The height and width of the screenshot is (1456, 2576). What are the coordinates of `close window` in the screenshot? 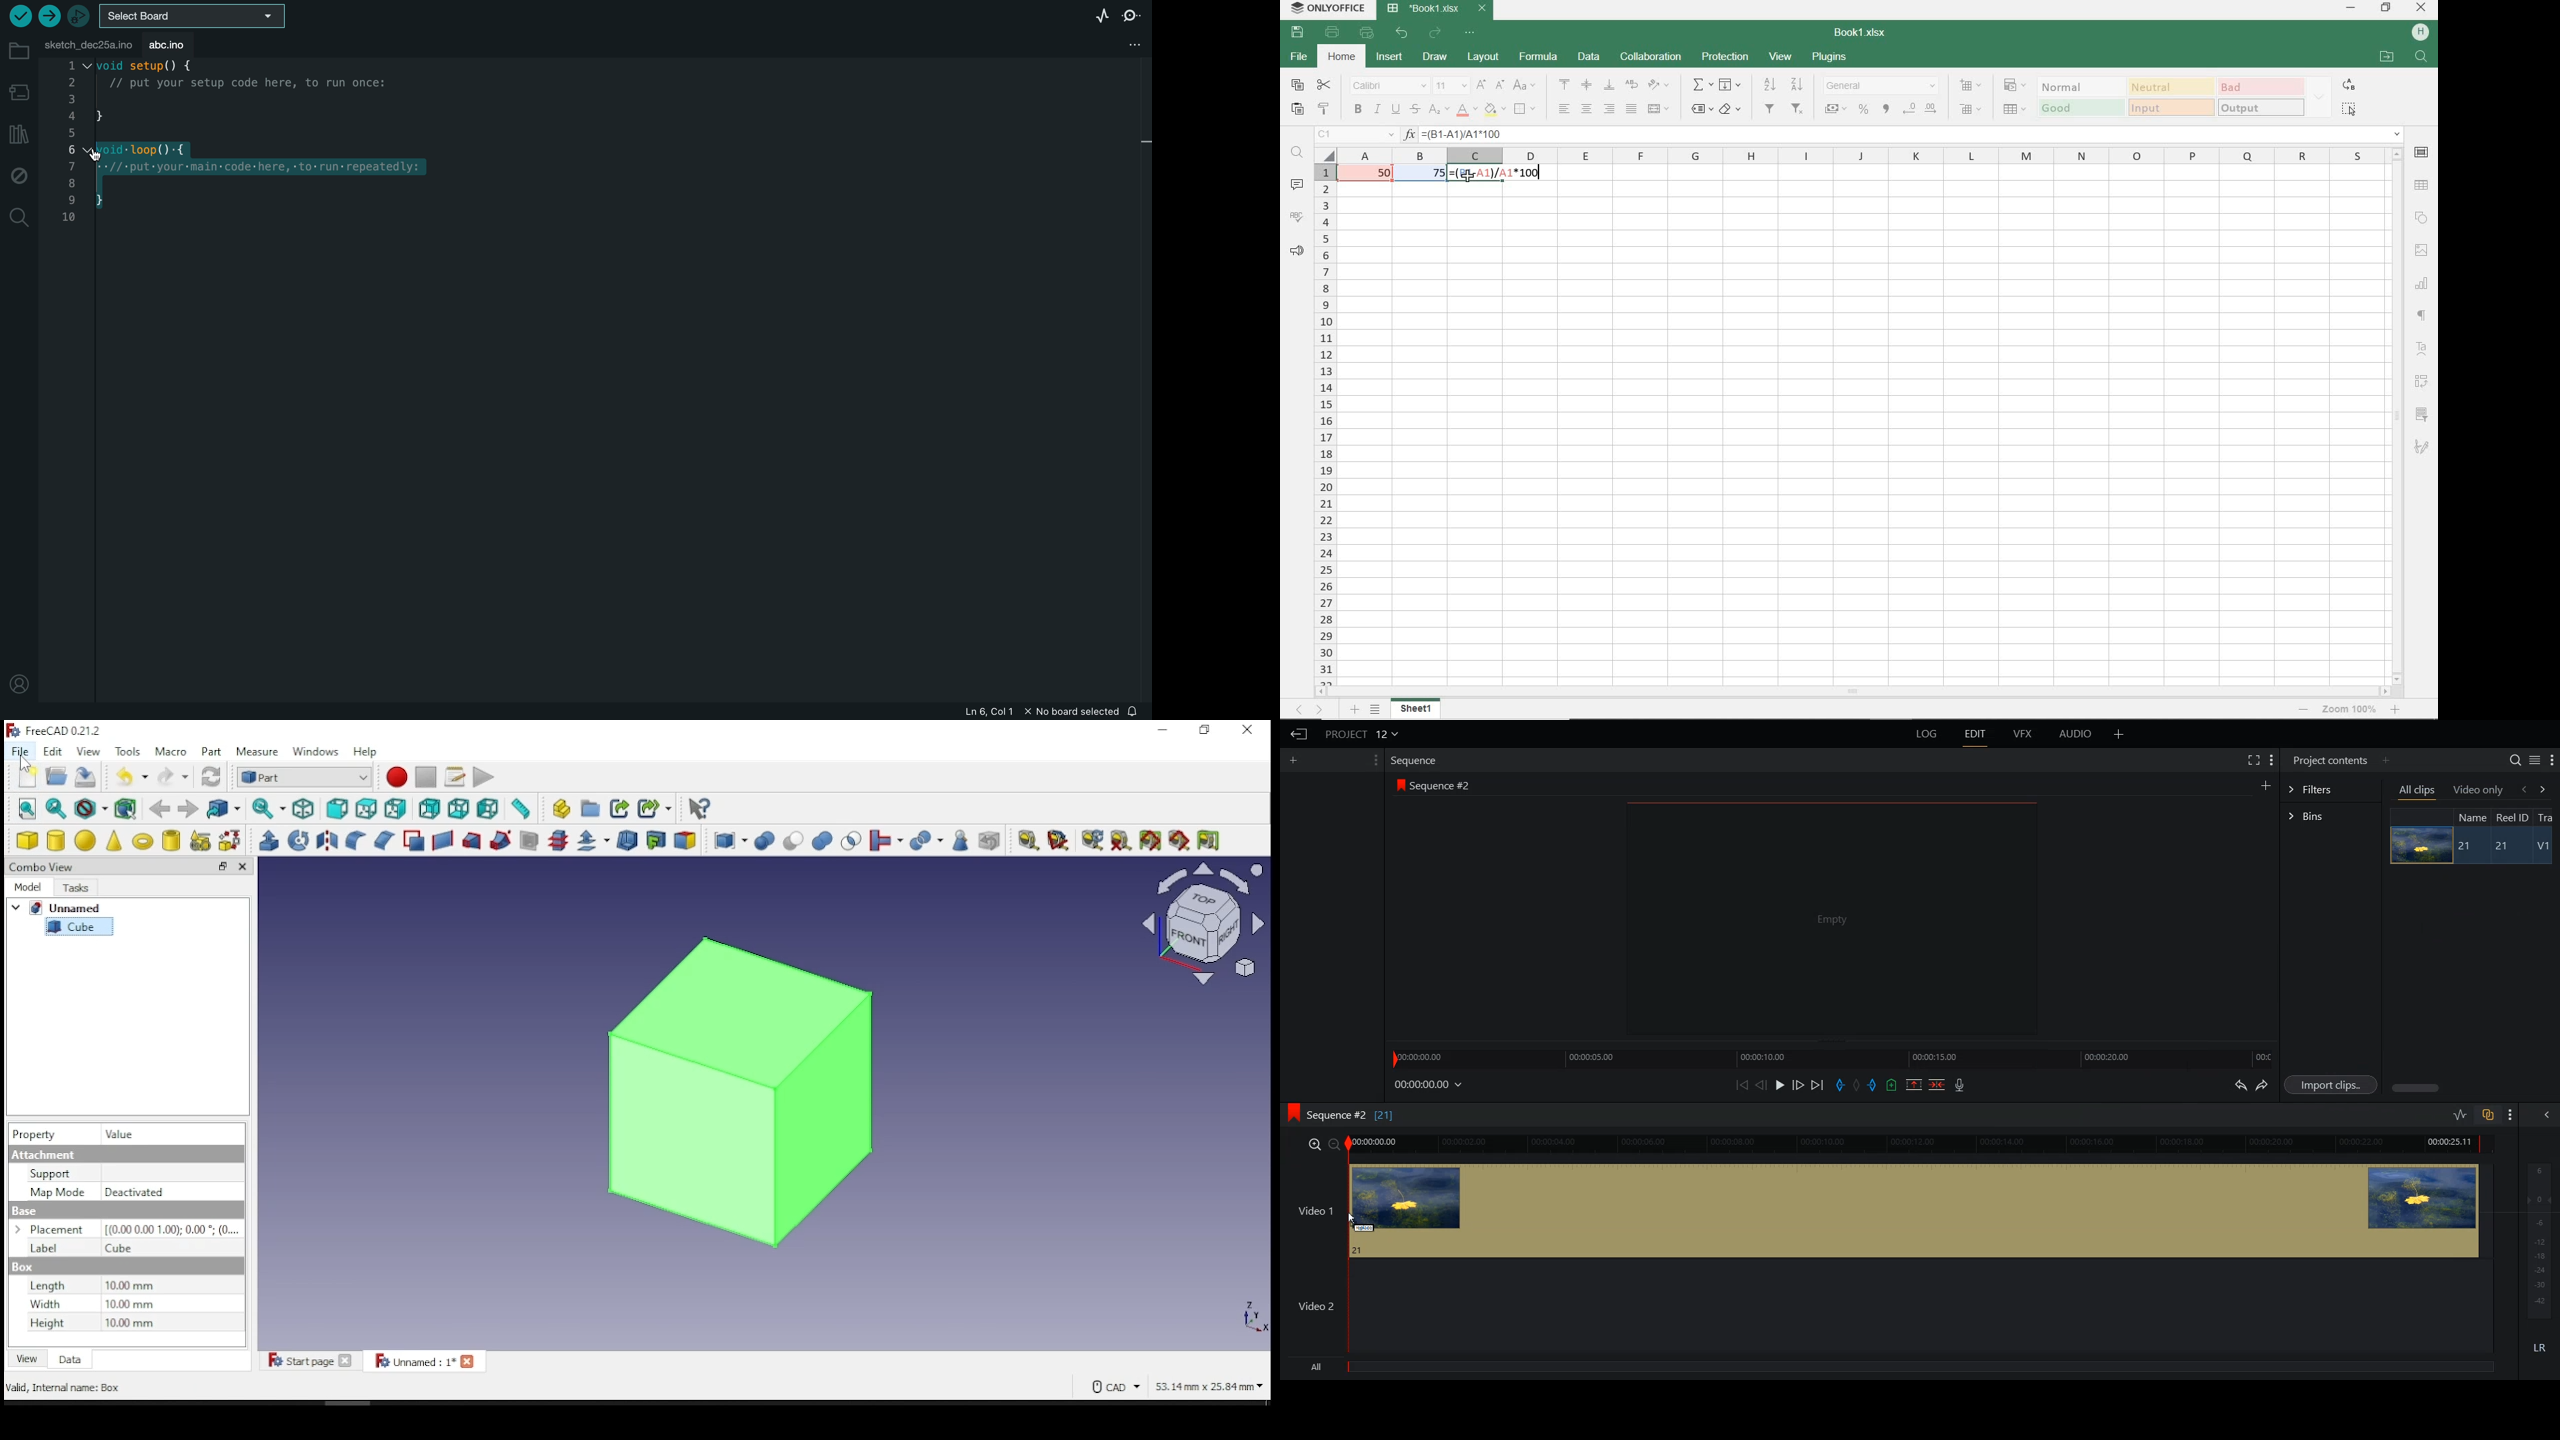 It's located at (1248, 730).